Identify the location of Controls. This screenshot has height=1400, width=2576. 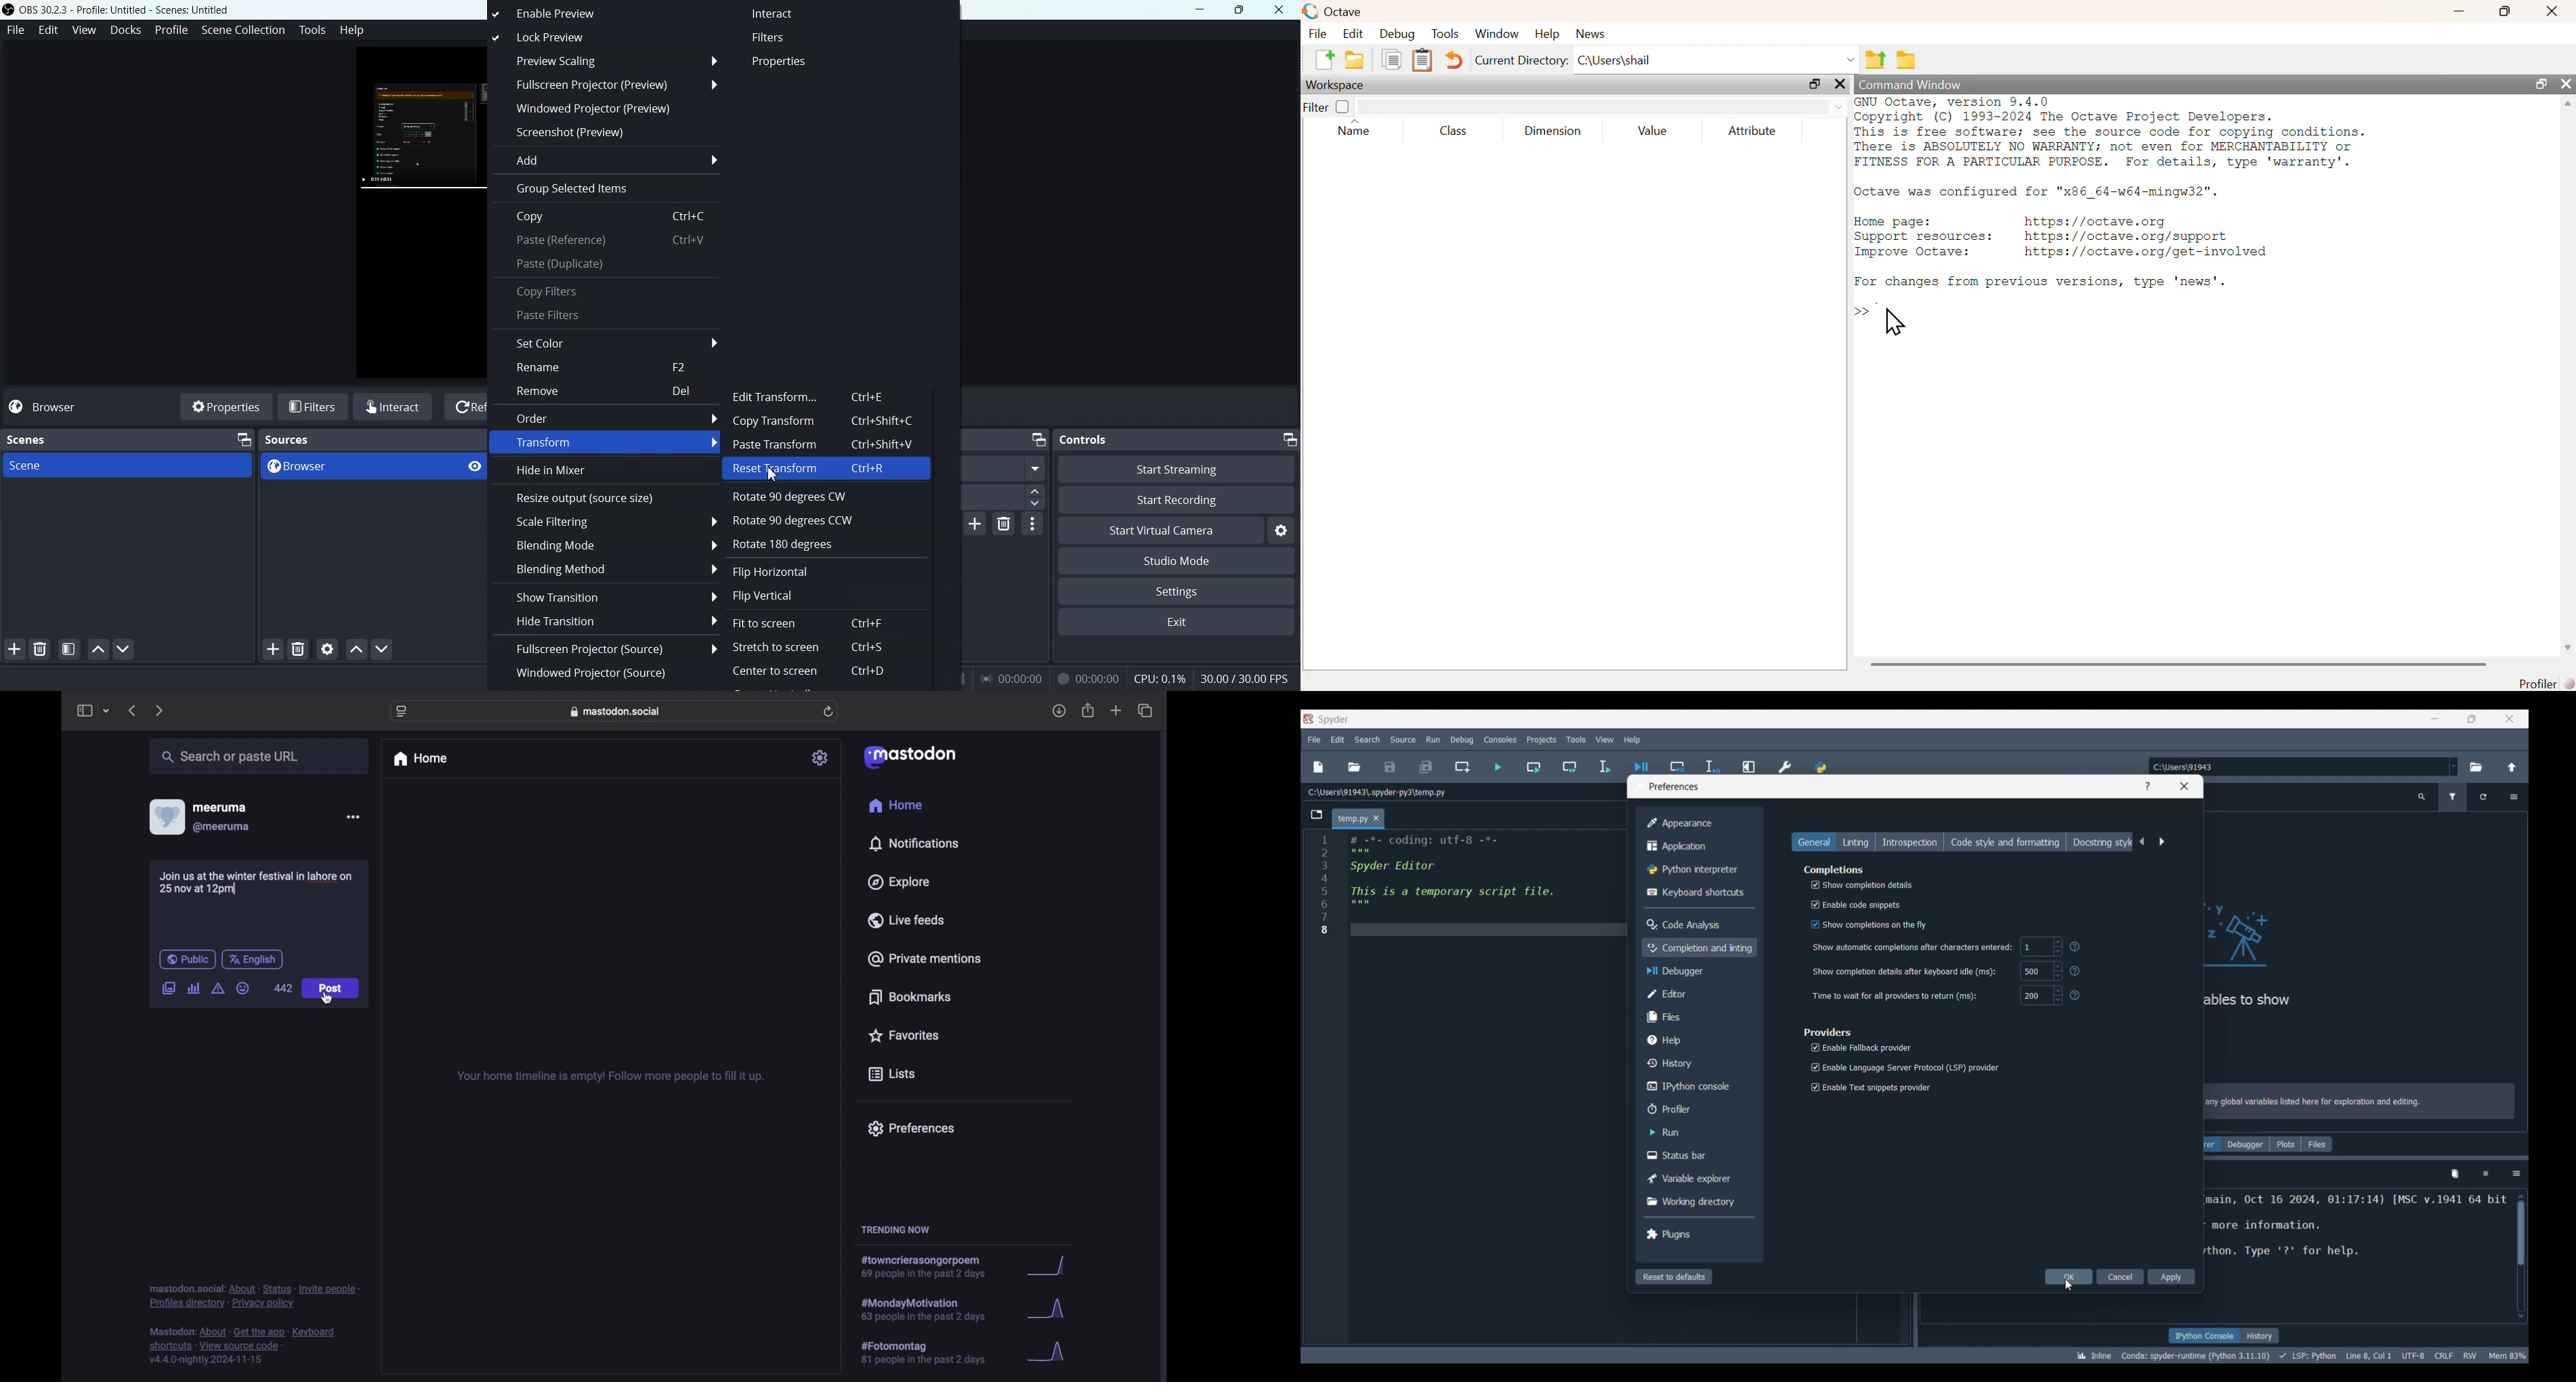
(1082, 439).